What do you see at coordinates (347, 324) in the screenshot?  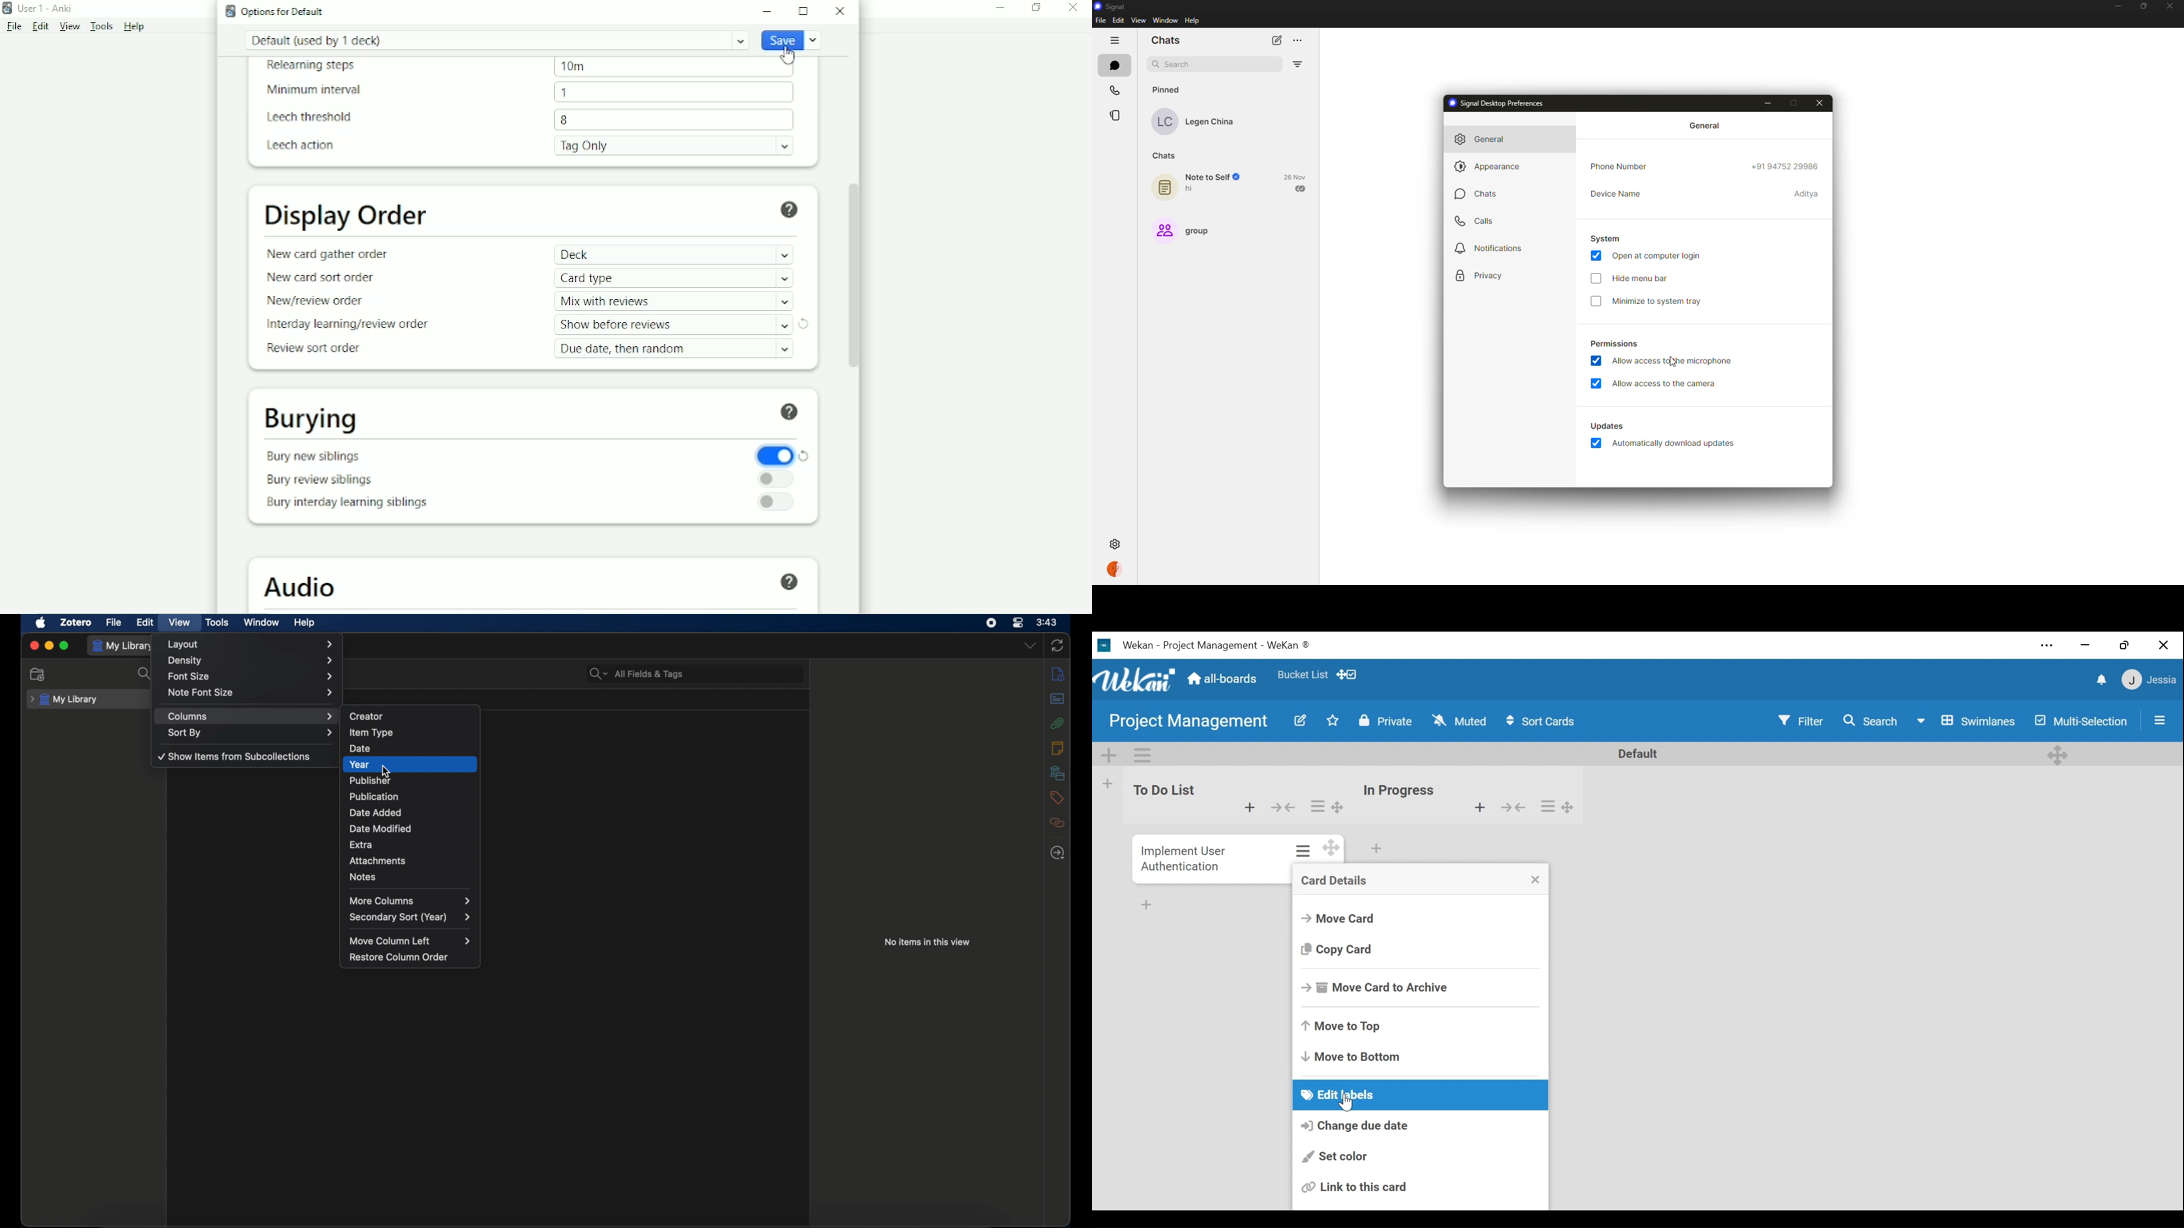 I see `Interday learning/review order` at bounding box center [347, 324].